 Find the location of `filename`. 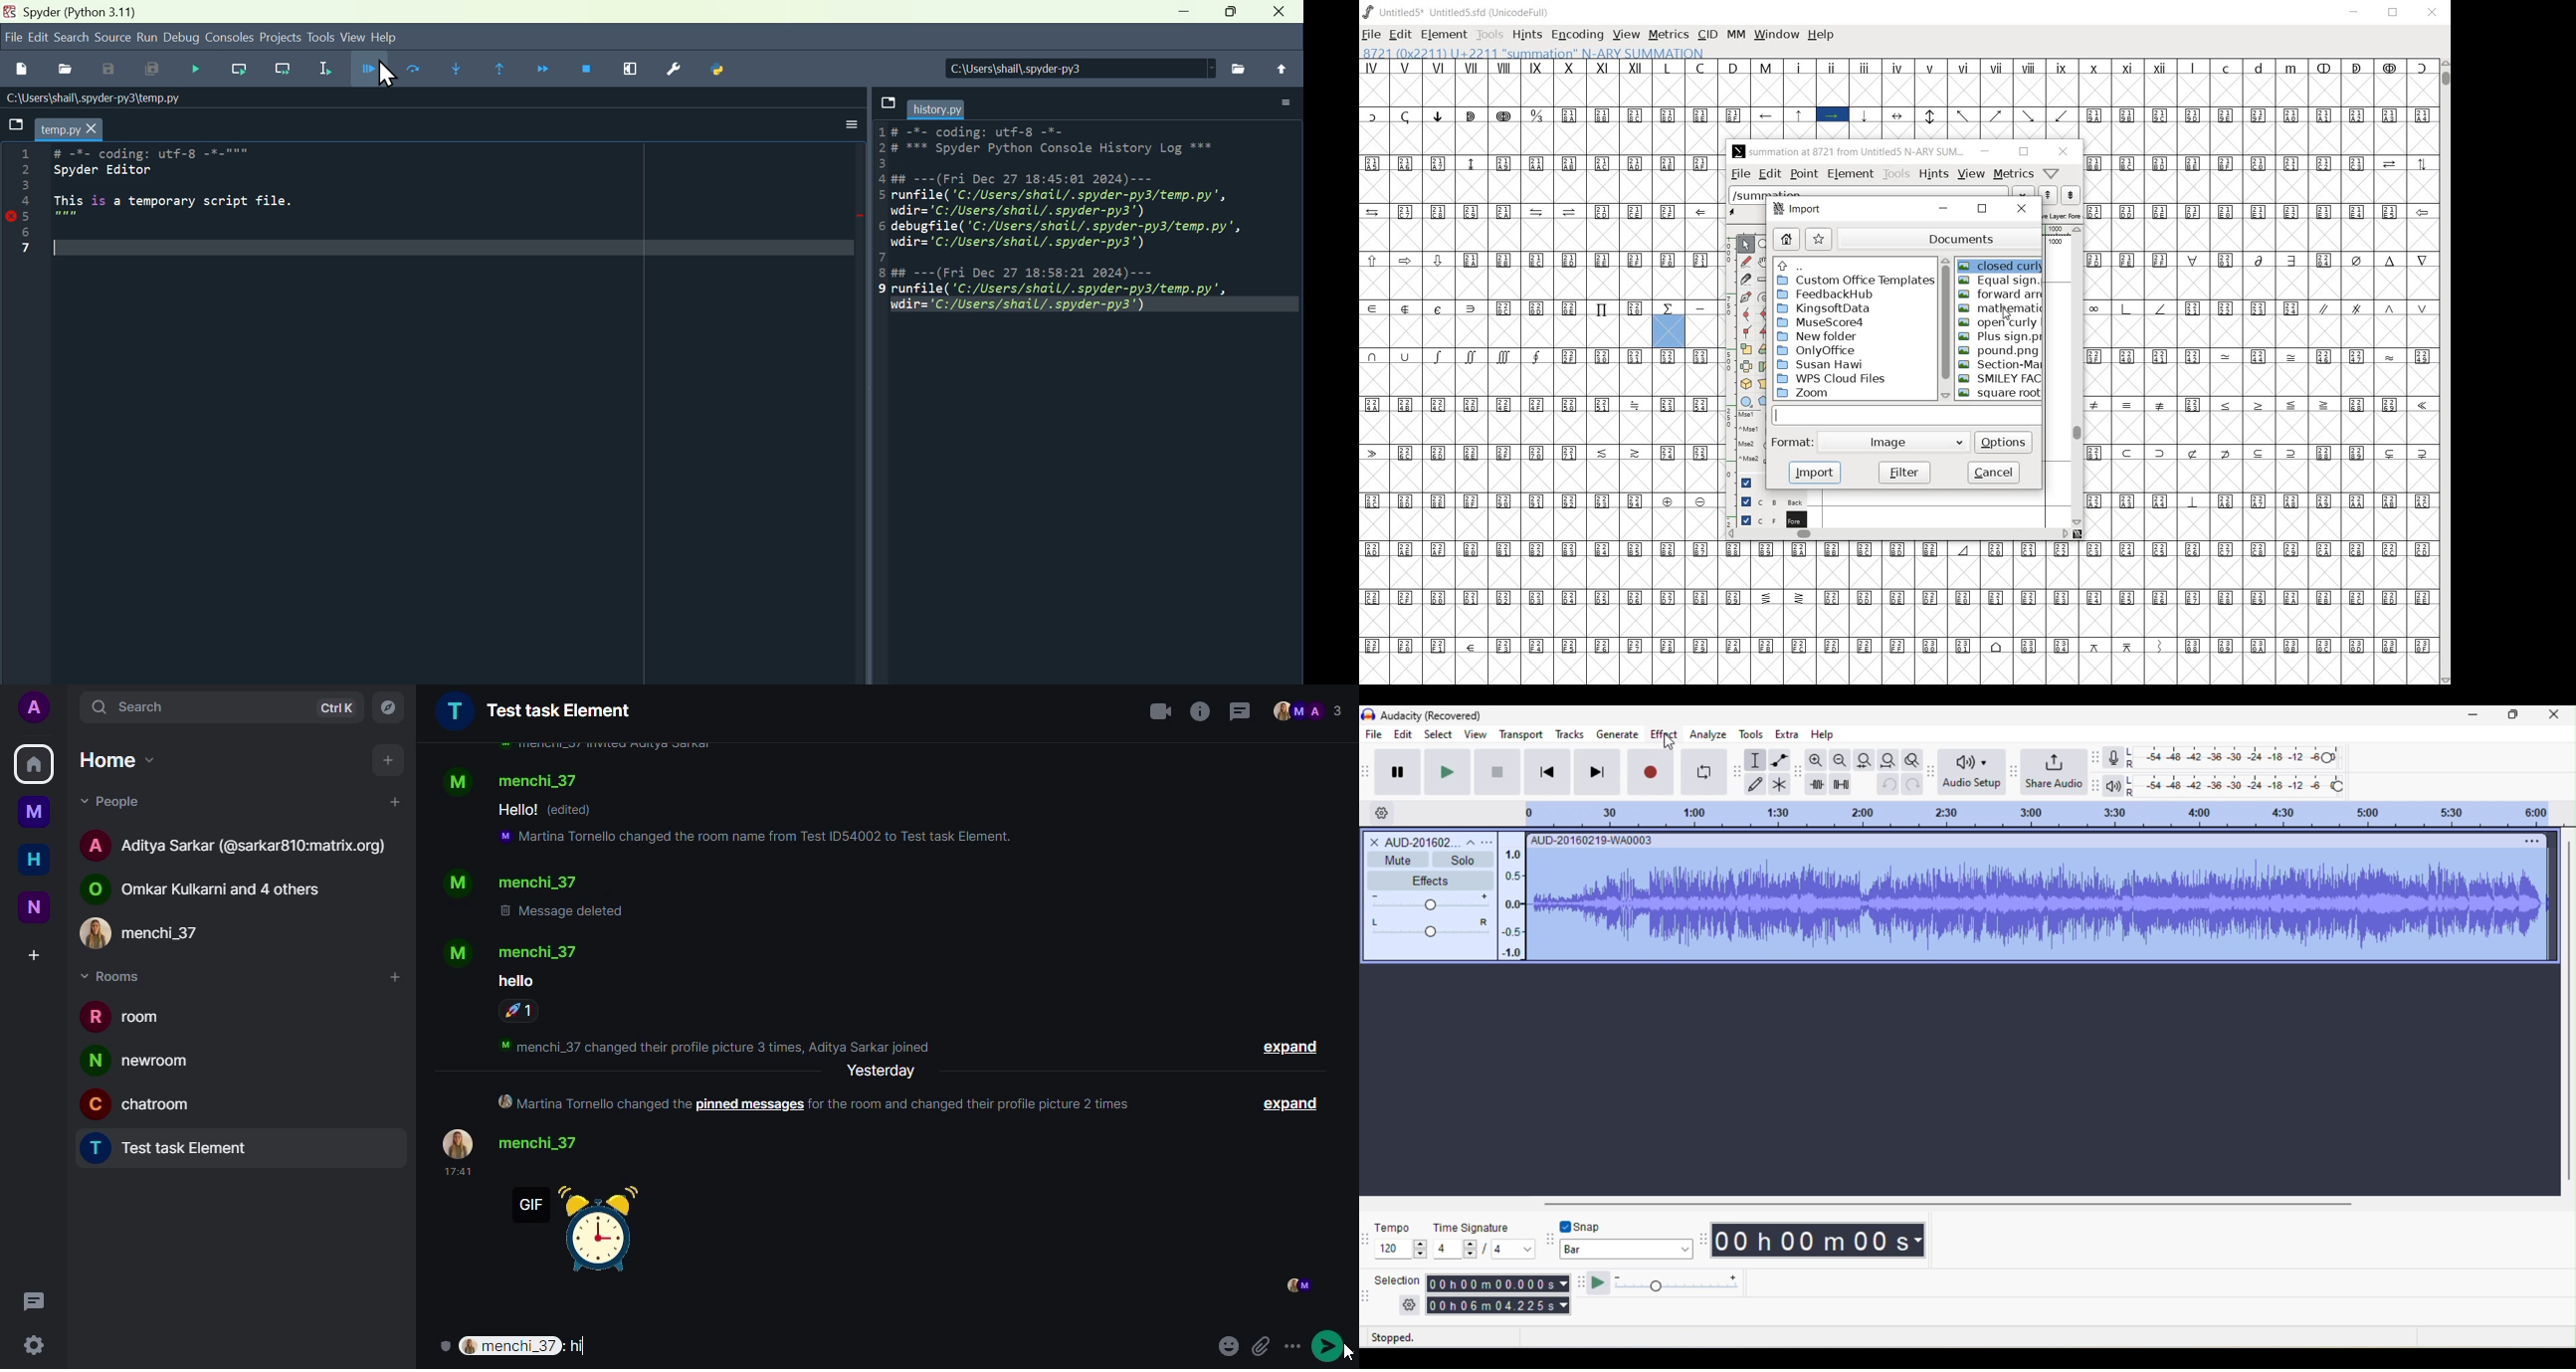

filename is located at coordinates (939, 106).